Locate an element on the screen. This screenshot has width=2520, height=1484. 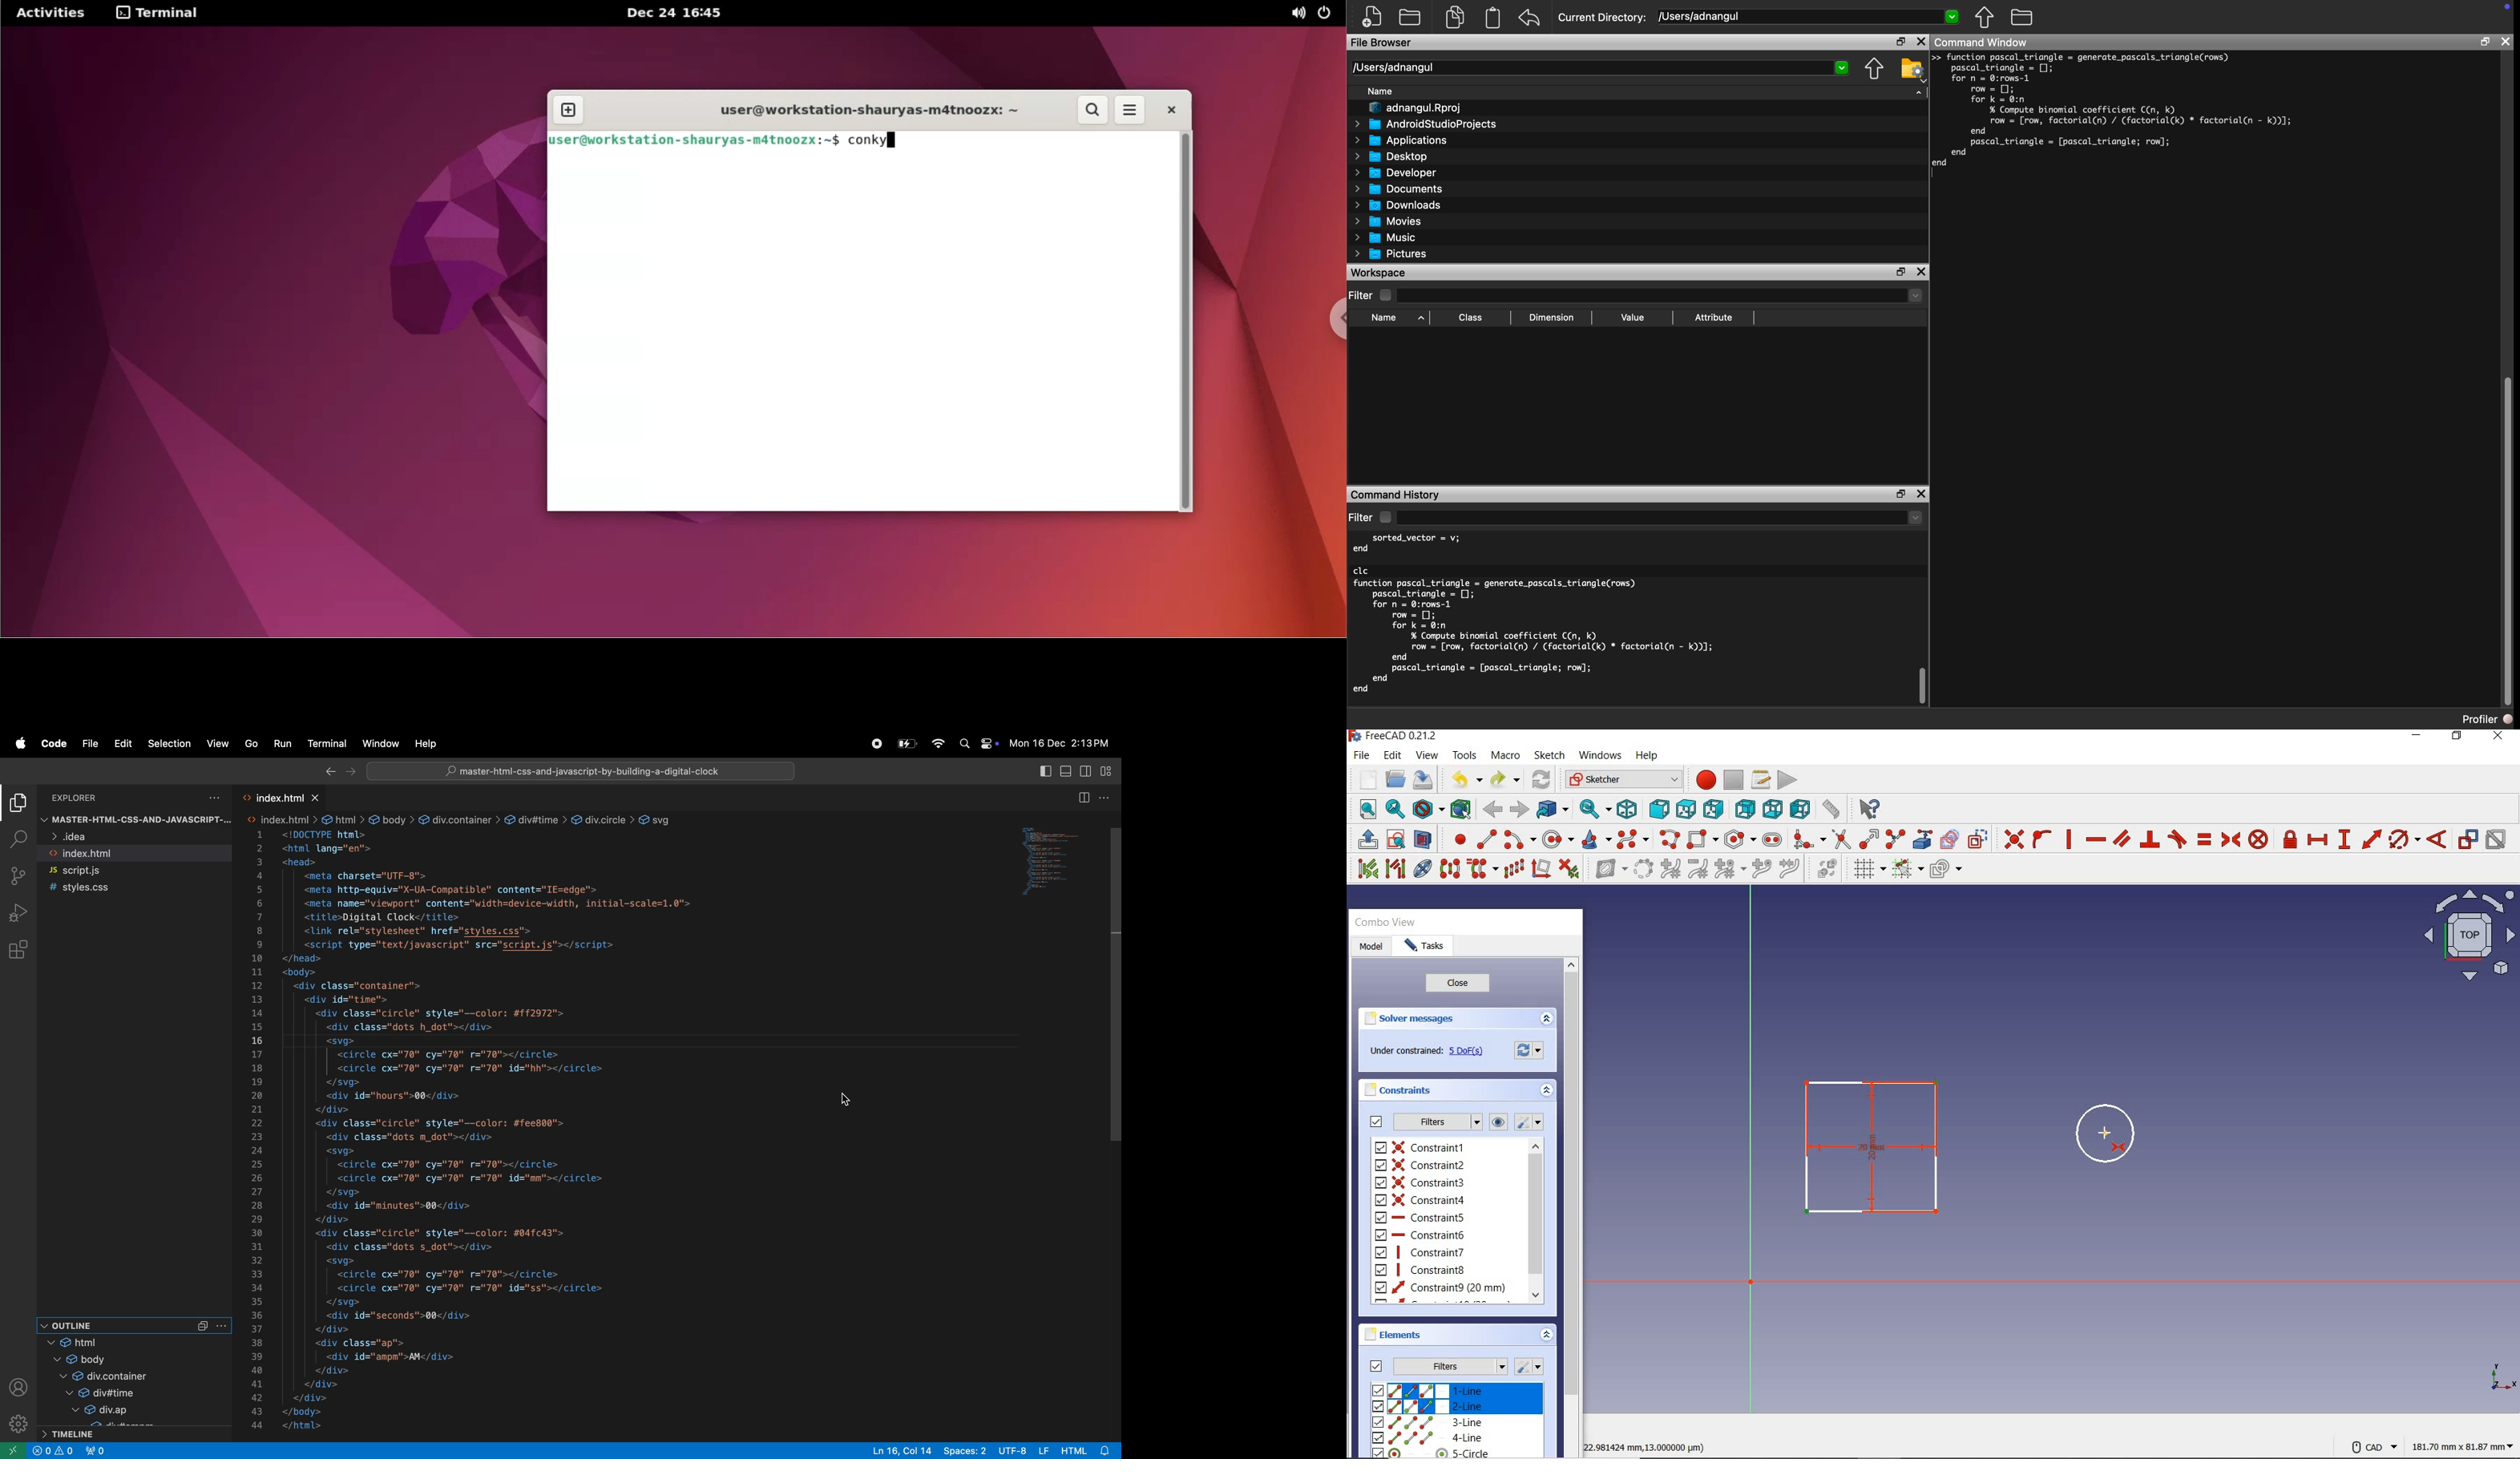
svg is located at coordinates (658, 820).